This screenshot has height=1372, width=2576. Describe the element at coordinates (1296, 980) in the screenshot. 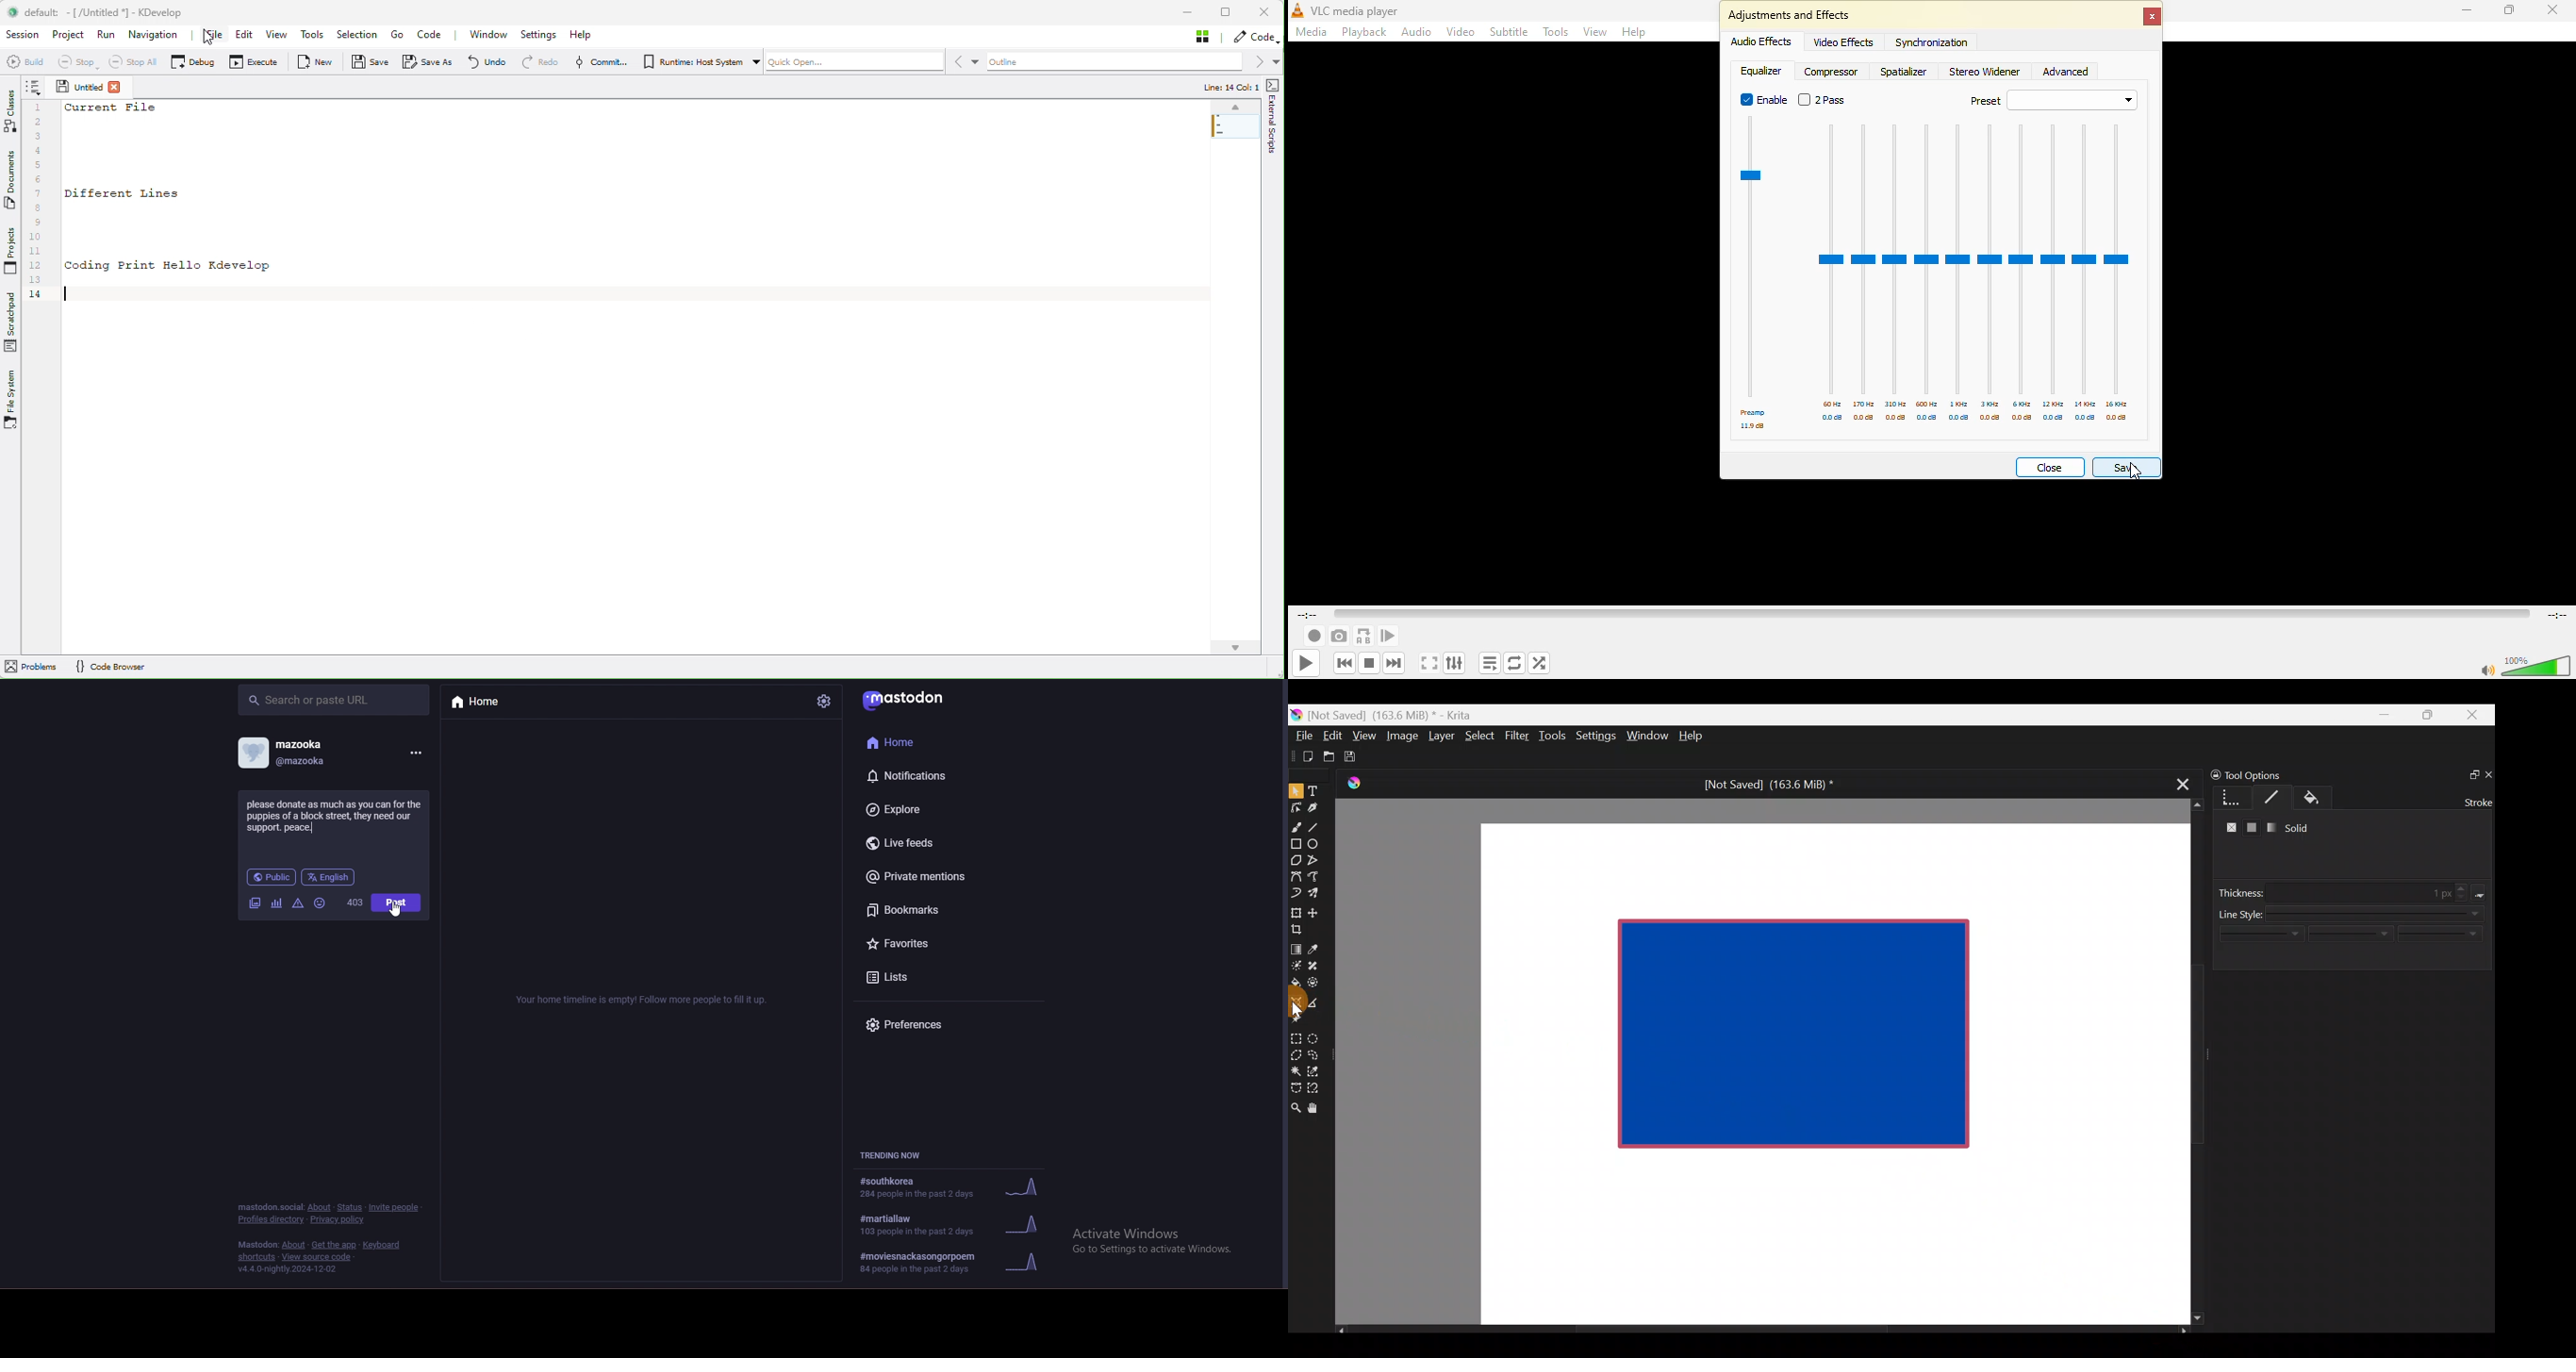

I see `Fill a contiguous area of colour with colour/fill a selection` at that location.